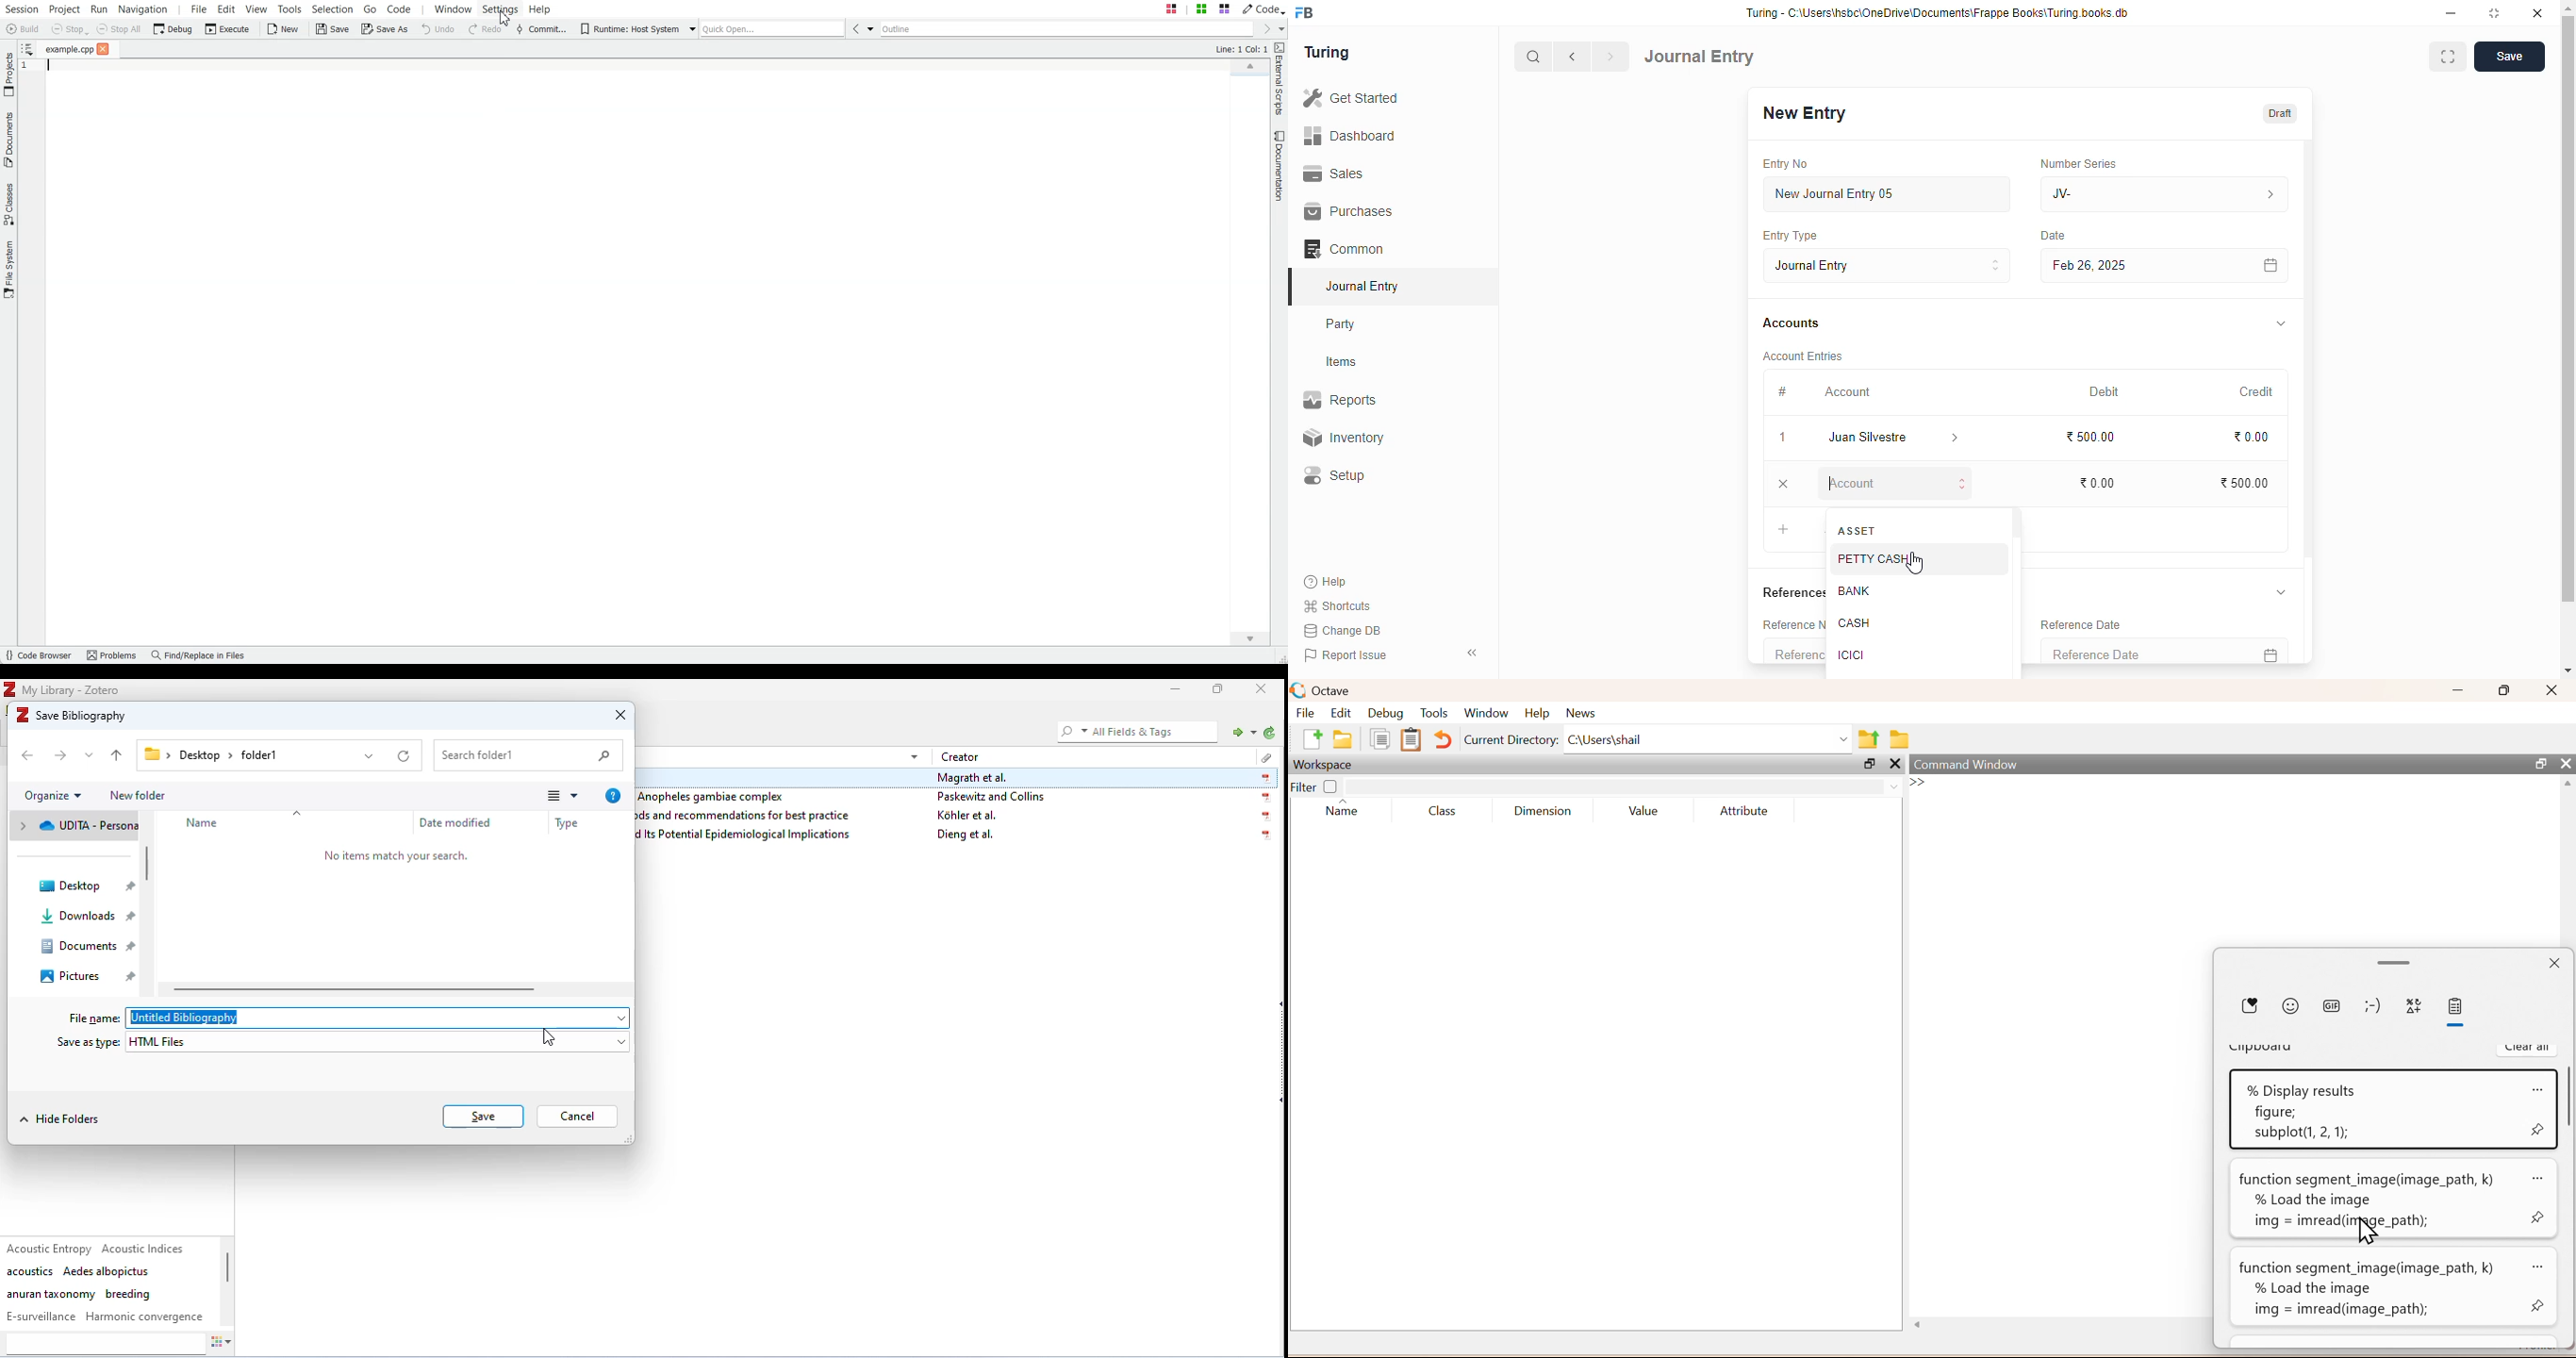  Describe the element at coordinates (2509, 57) in the screenshot. I see `save` at that location.